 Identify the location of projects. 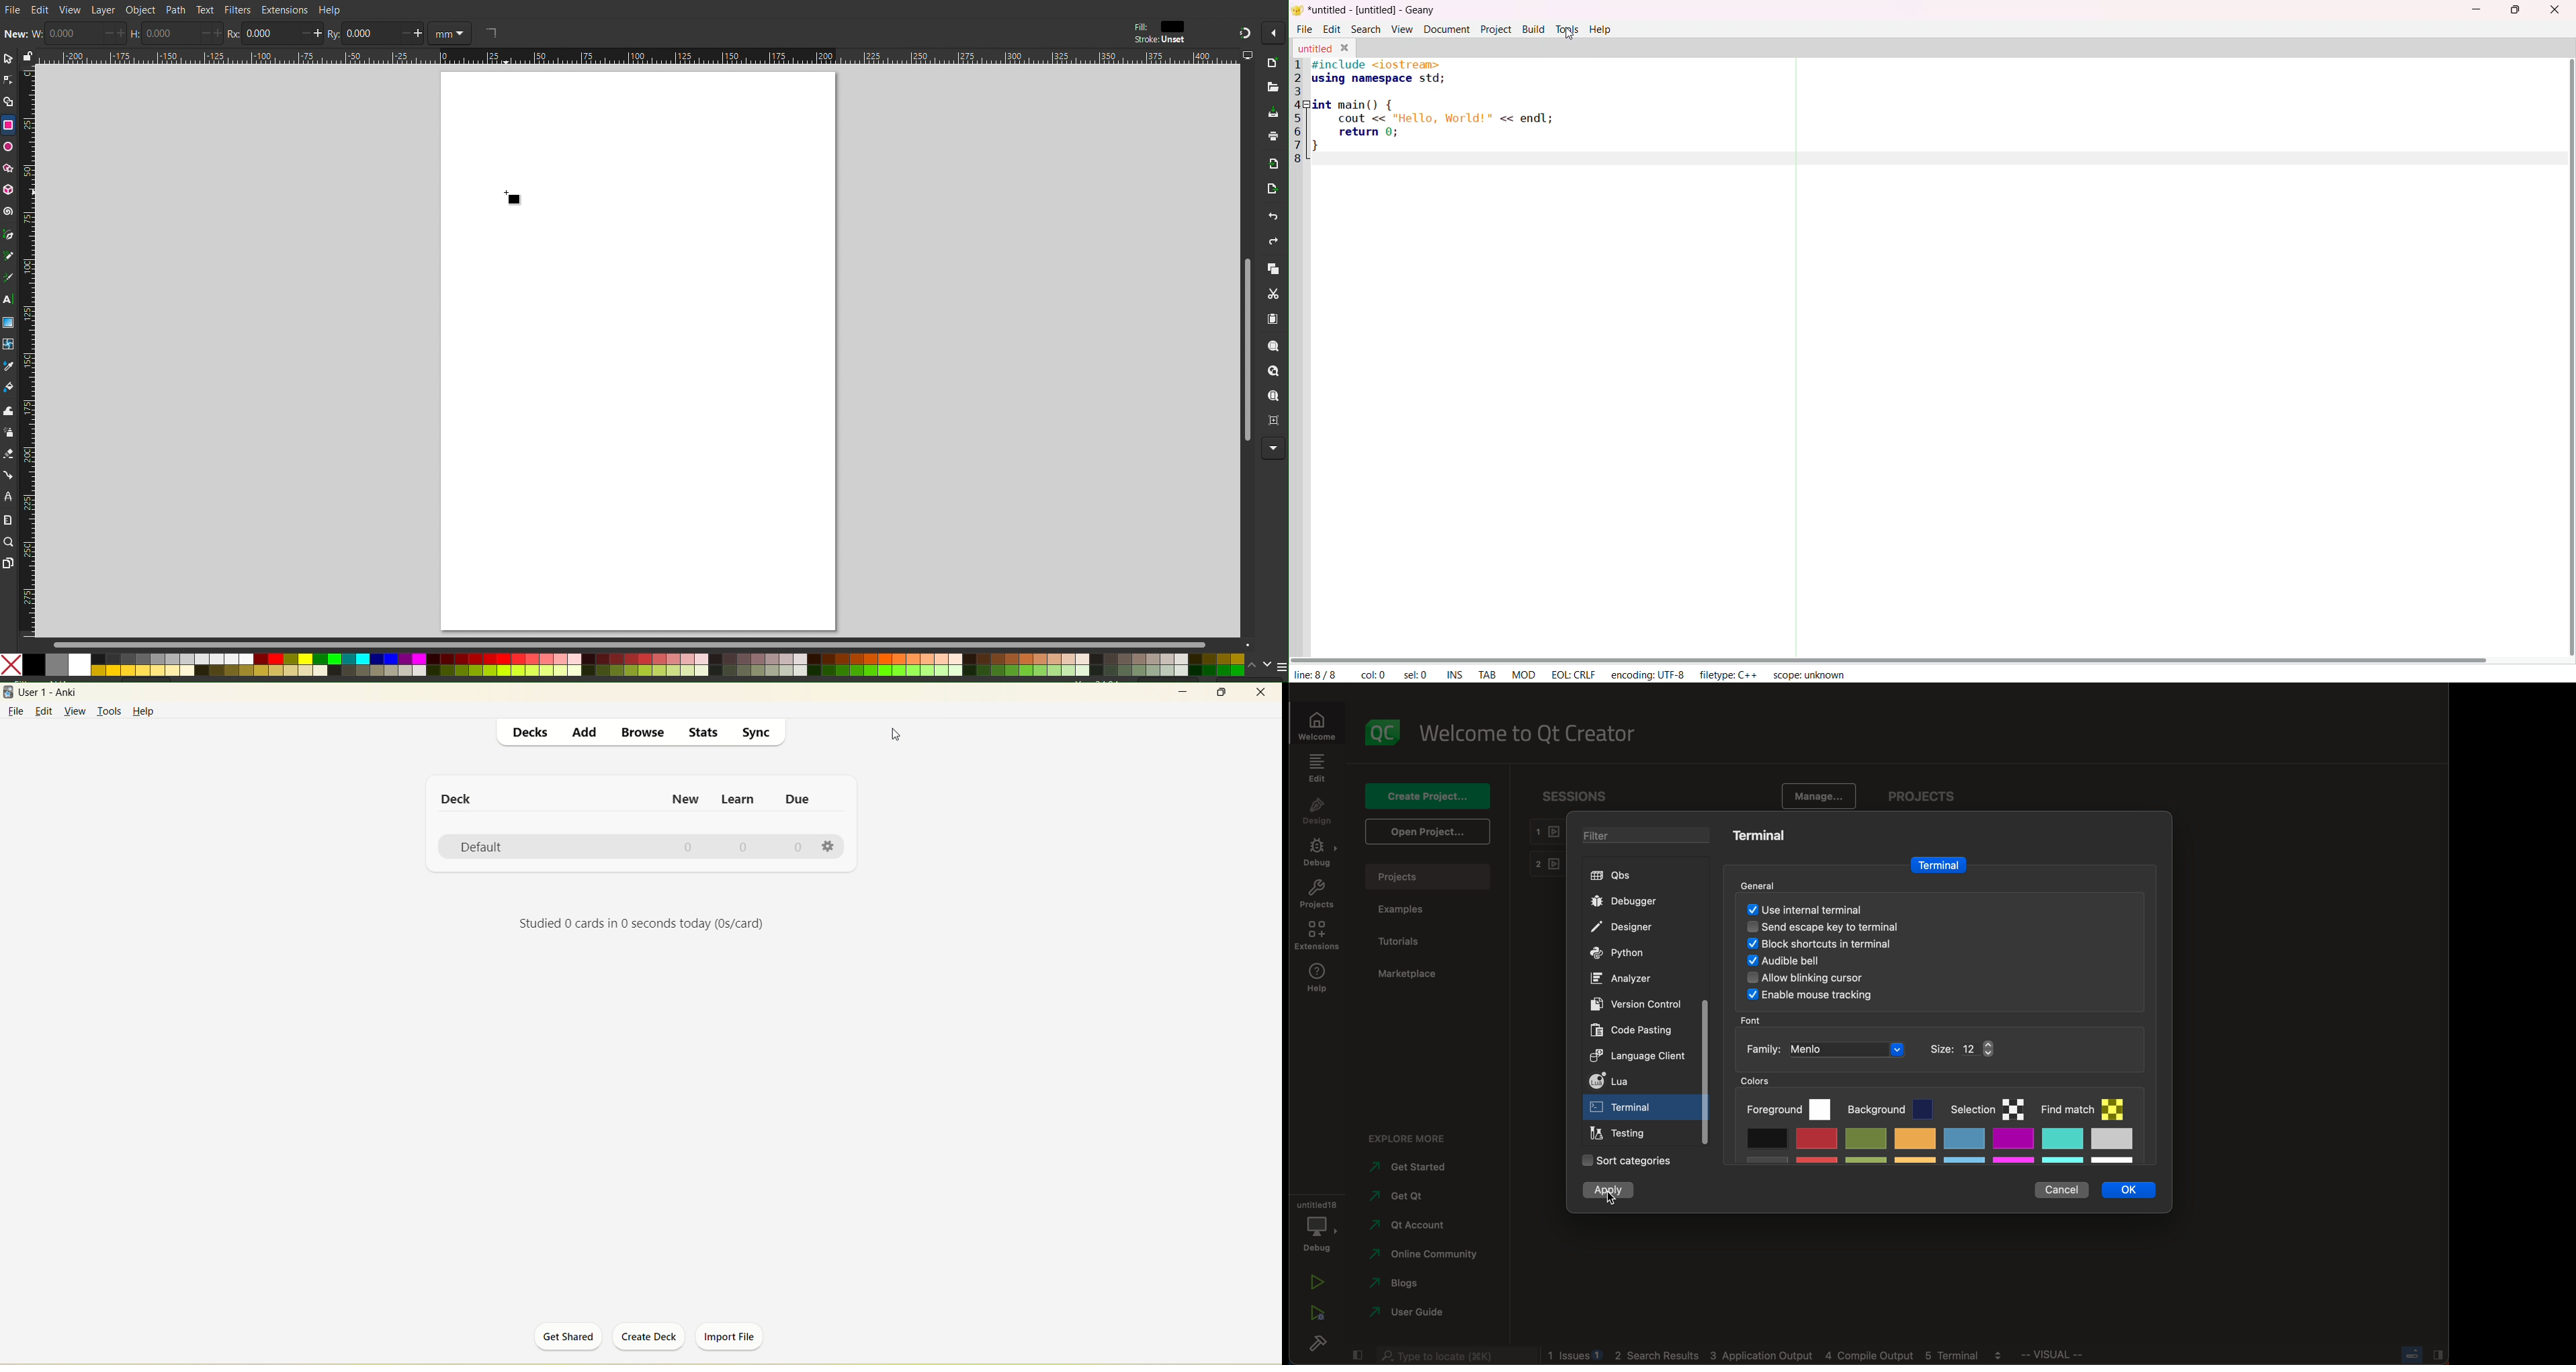
(1317, 896).